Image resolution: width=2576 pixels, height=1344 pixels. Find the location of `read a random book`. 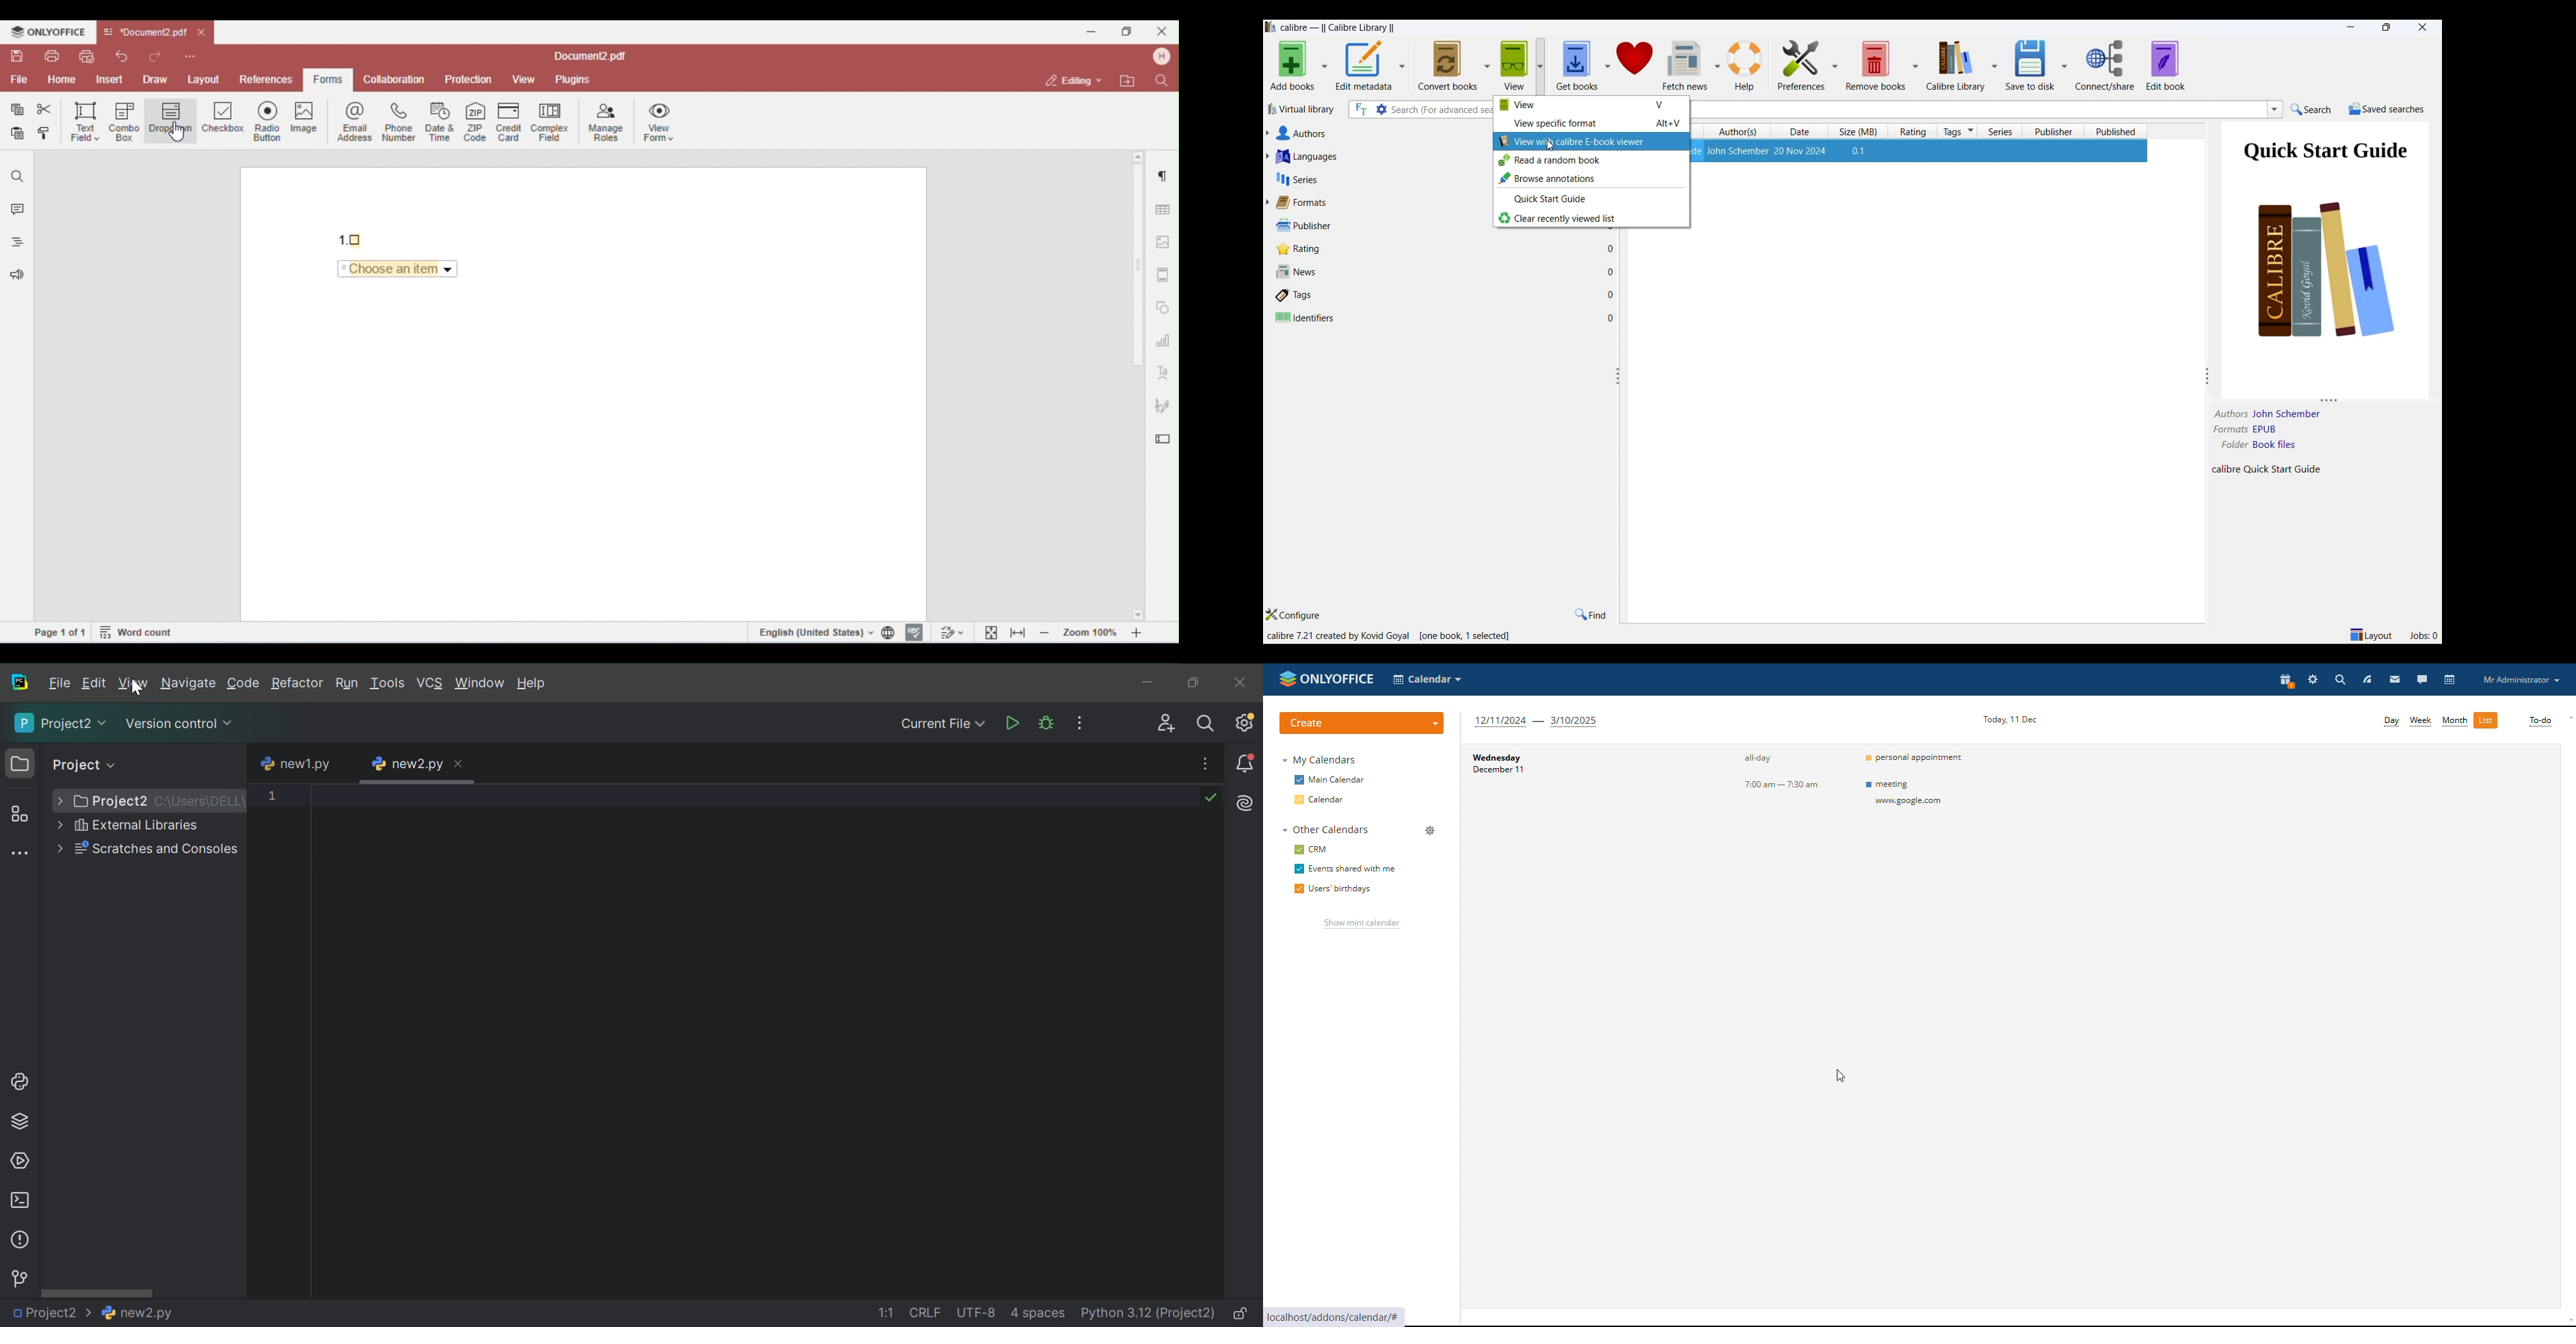

read a random book is located at coordinates (1593, 162).